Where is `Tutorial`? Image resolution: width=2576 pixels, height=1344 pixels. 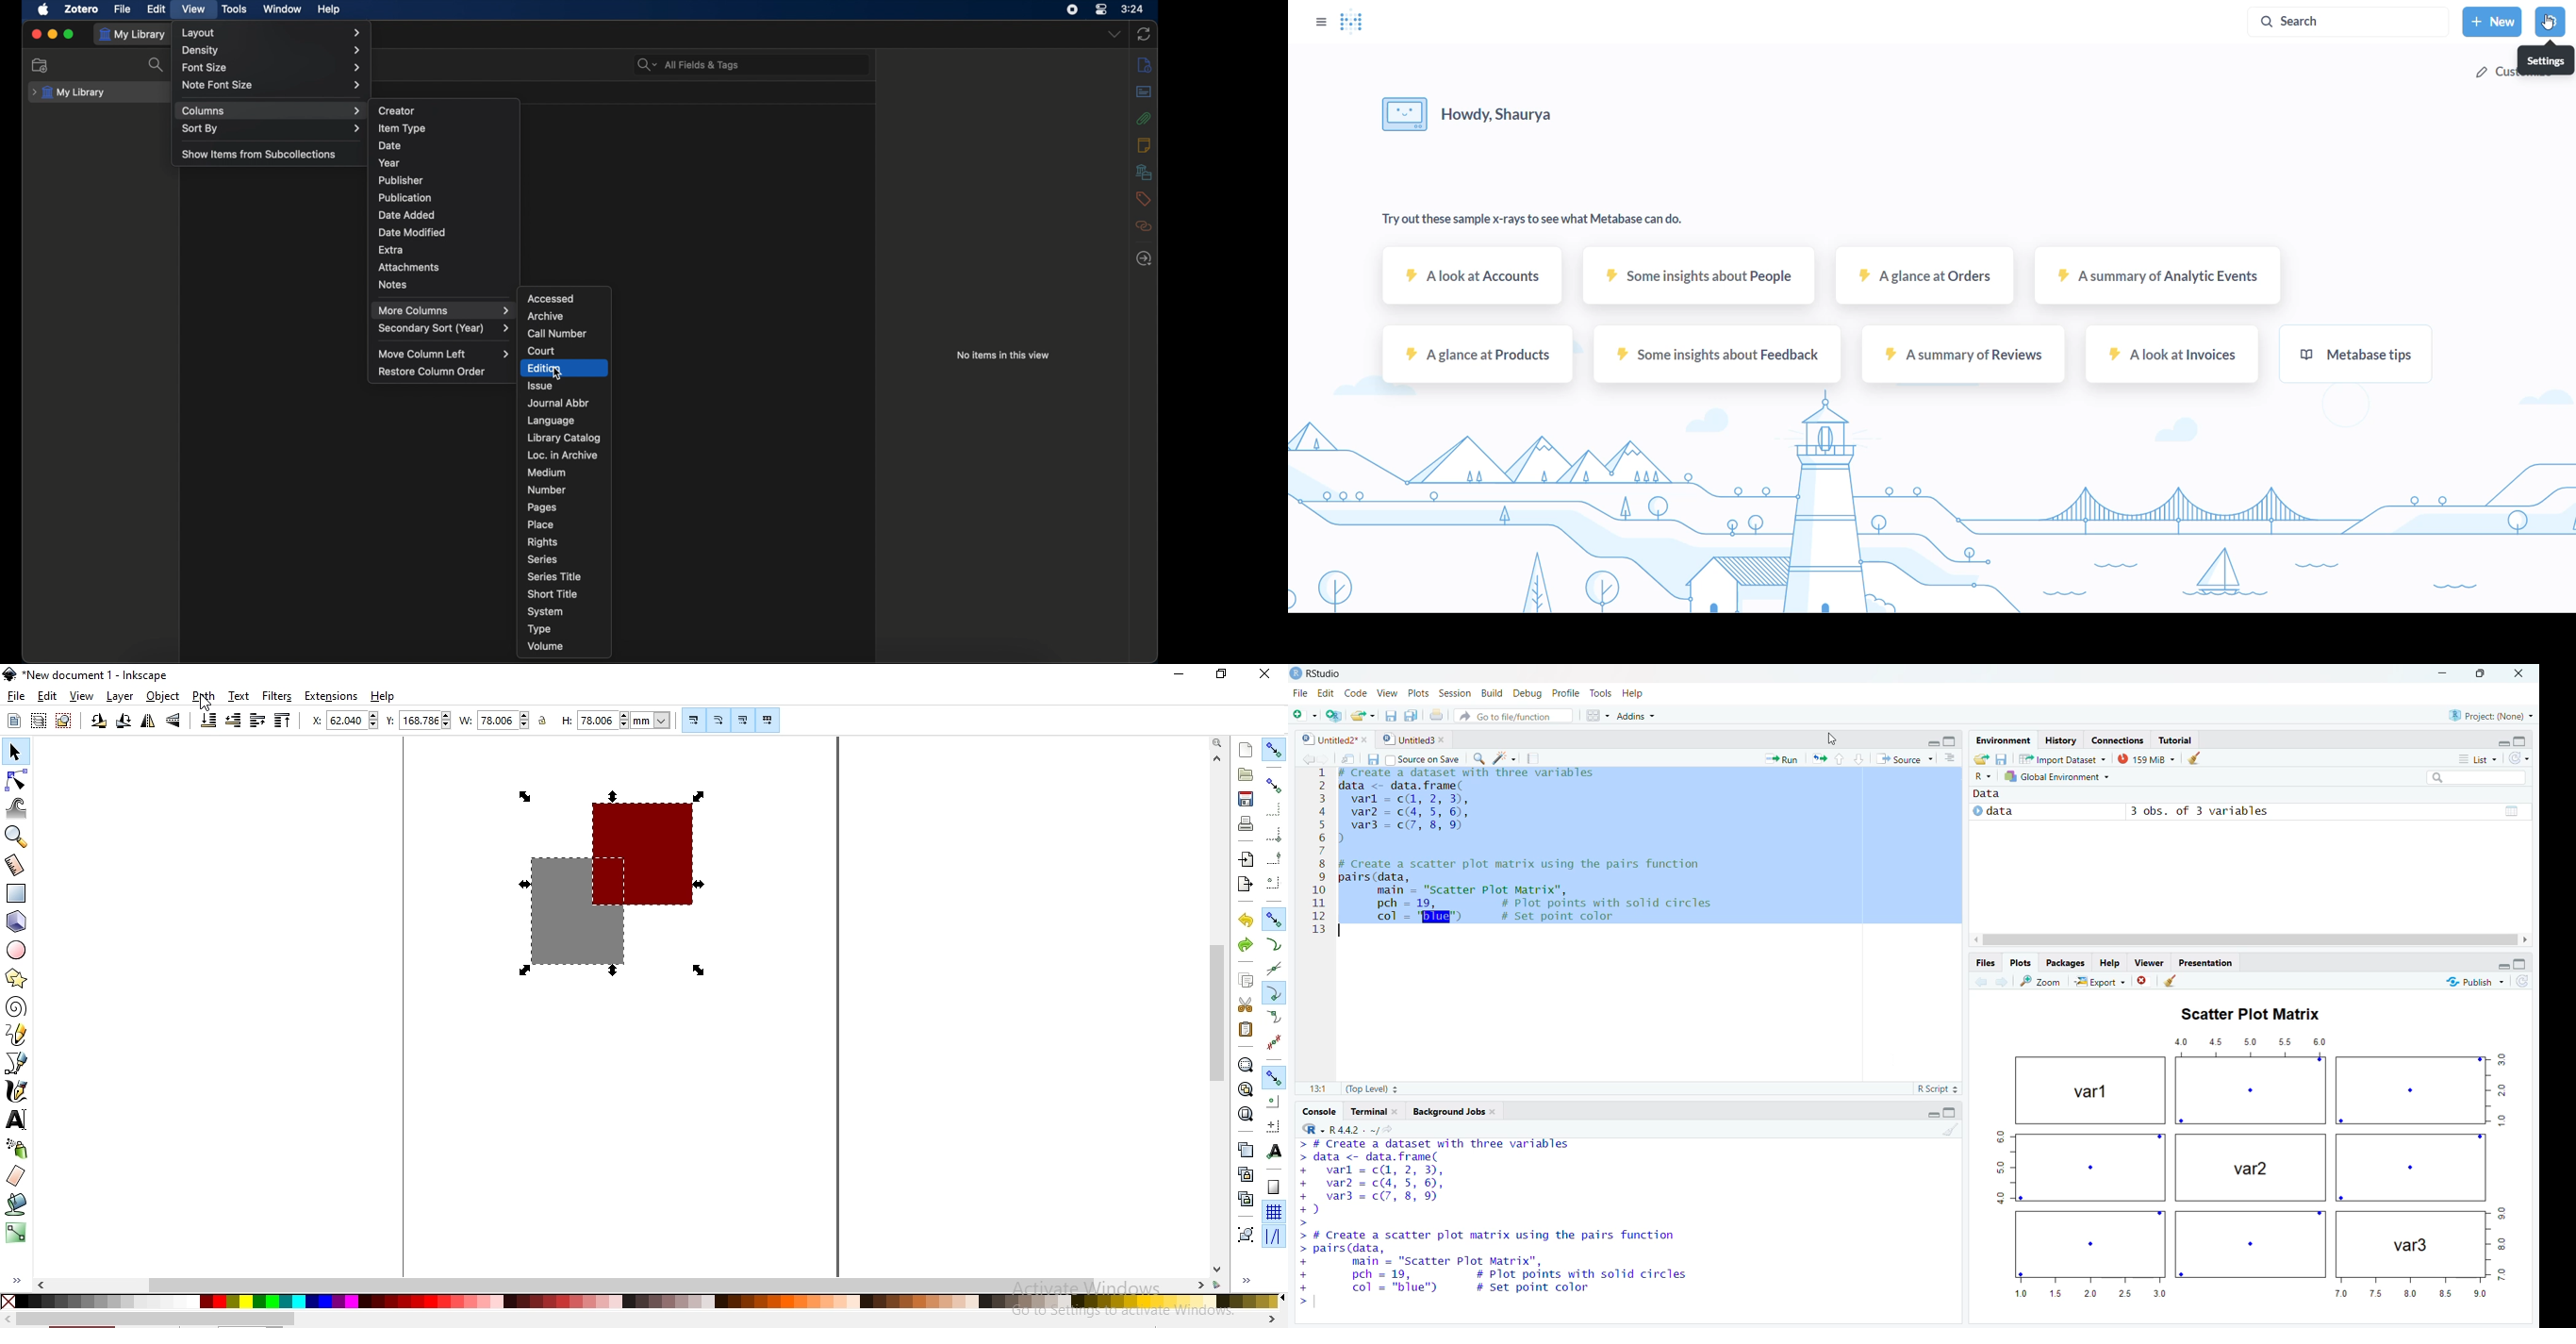 Tutorial is located at coordinates (2179, 738).